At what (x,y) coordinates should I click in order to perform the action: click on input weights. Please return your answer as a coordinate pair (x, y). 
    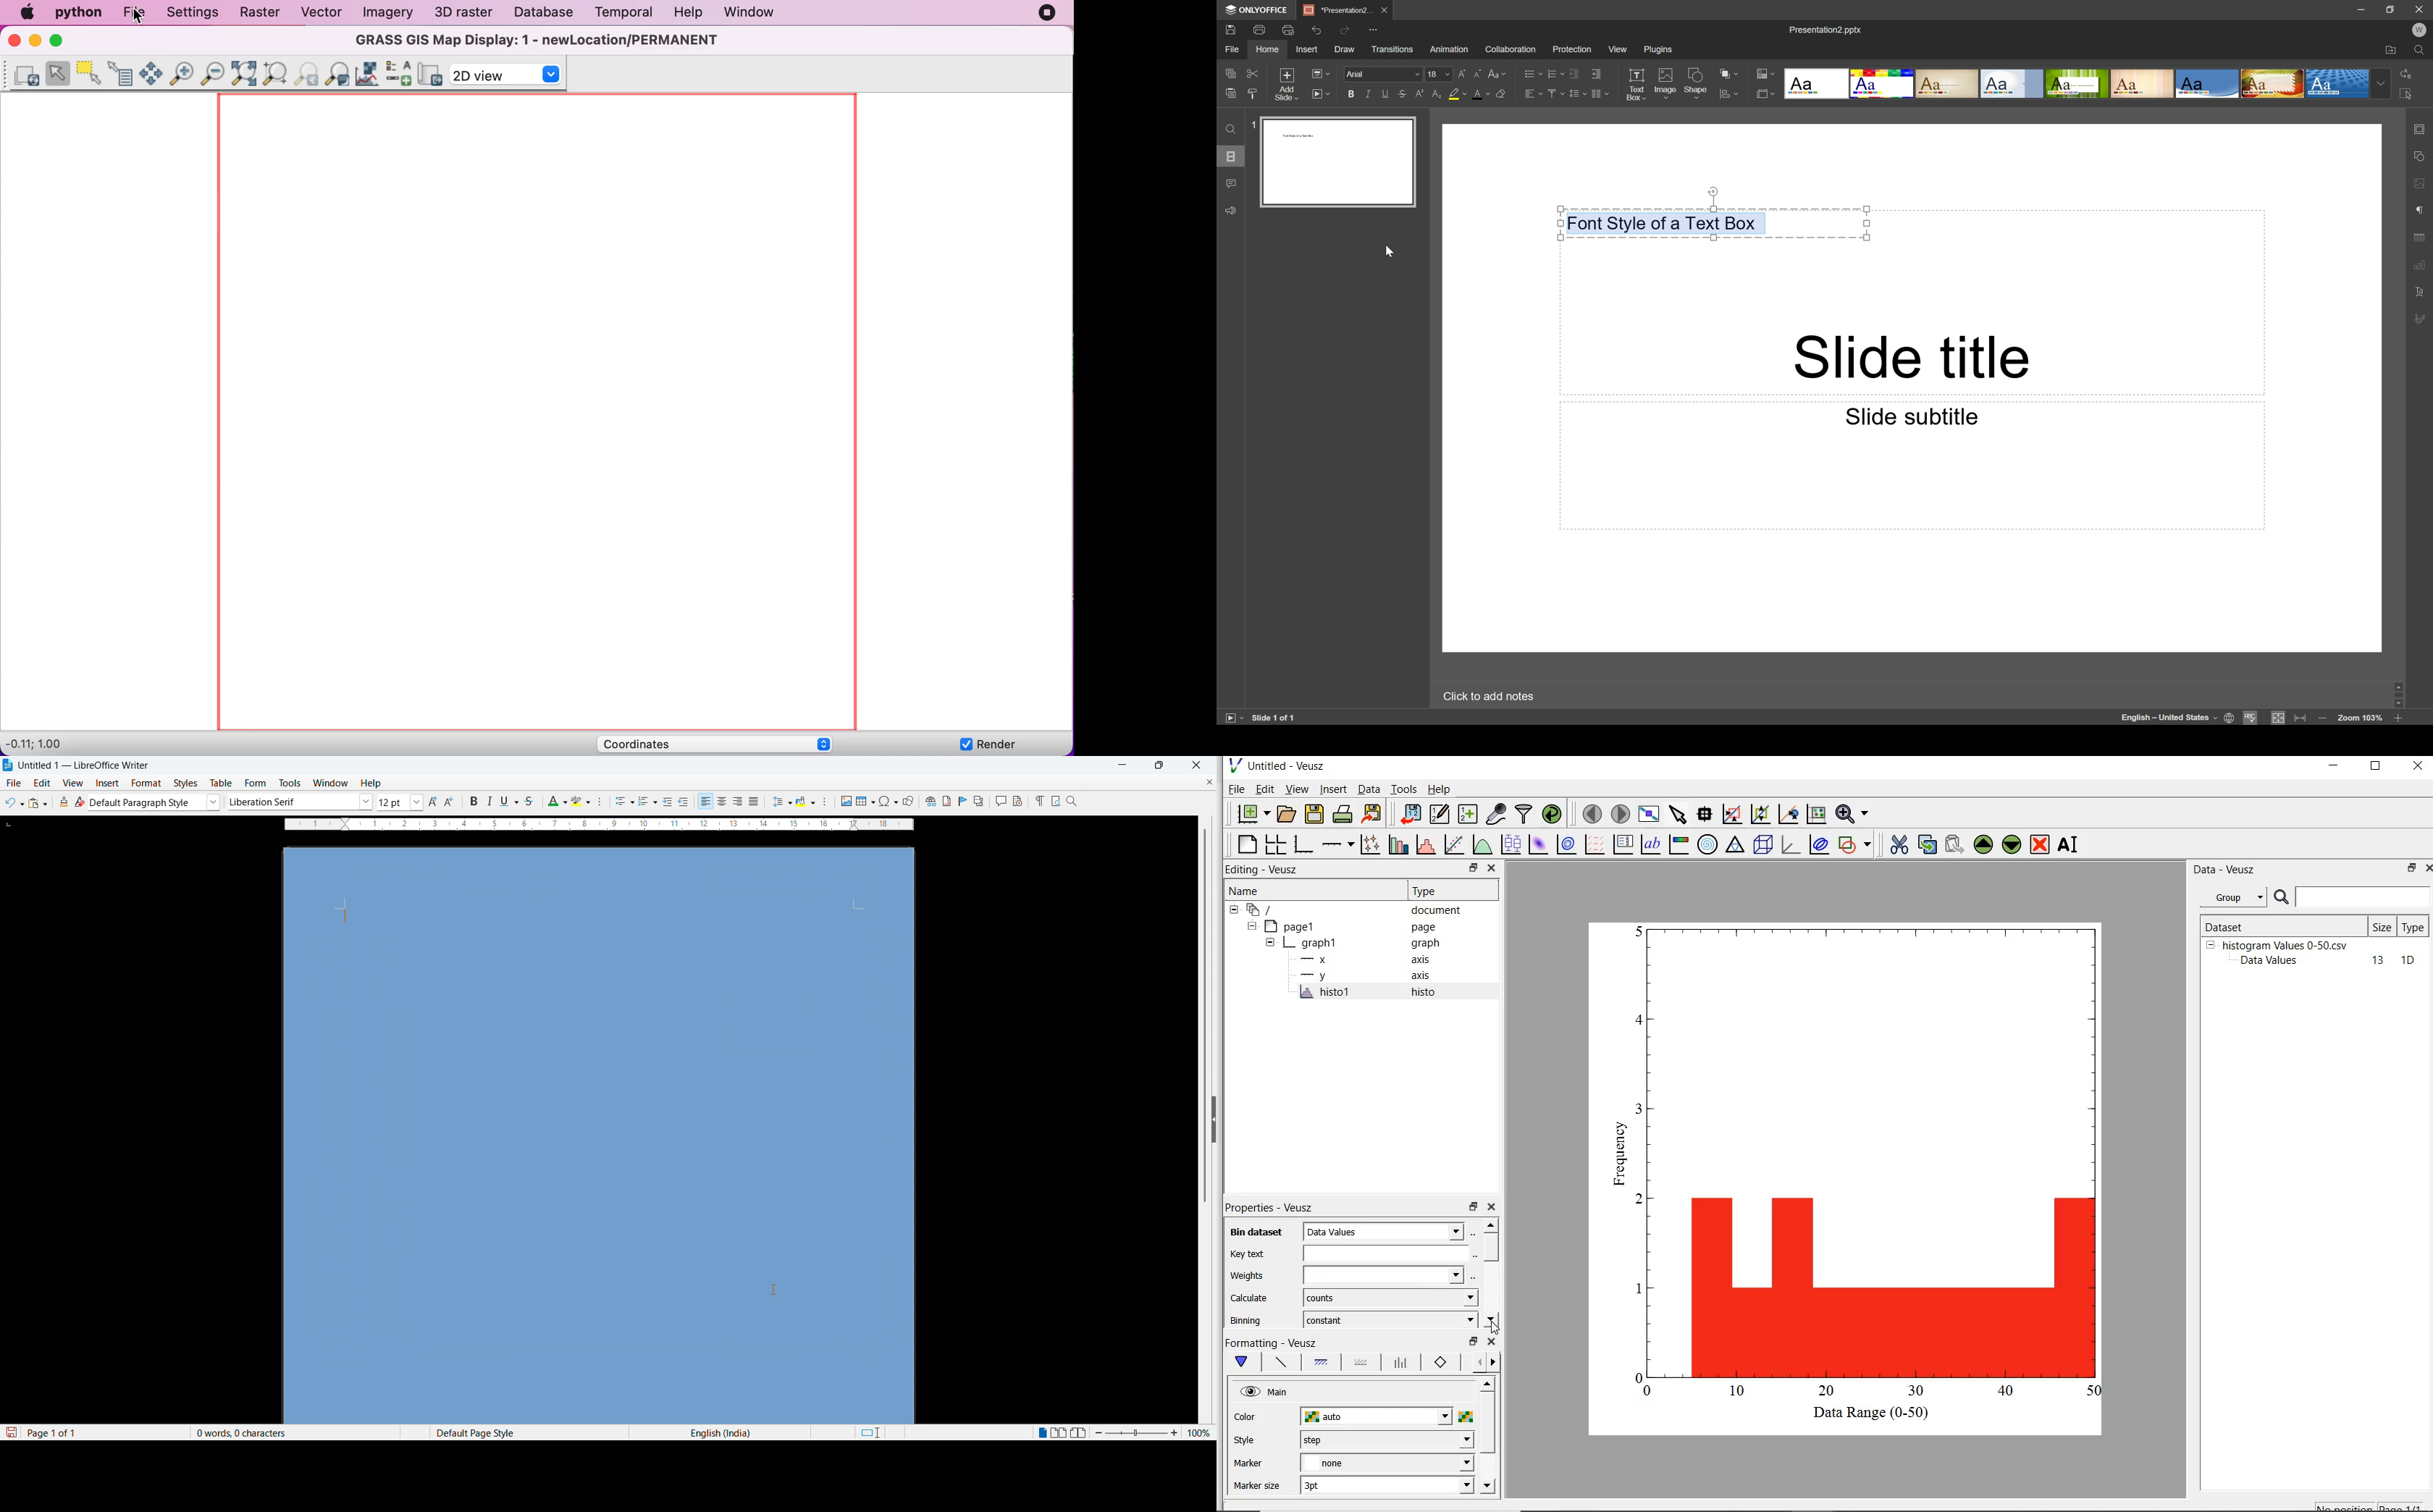
    Looking at the image, I should click on (1380, 1276).